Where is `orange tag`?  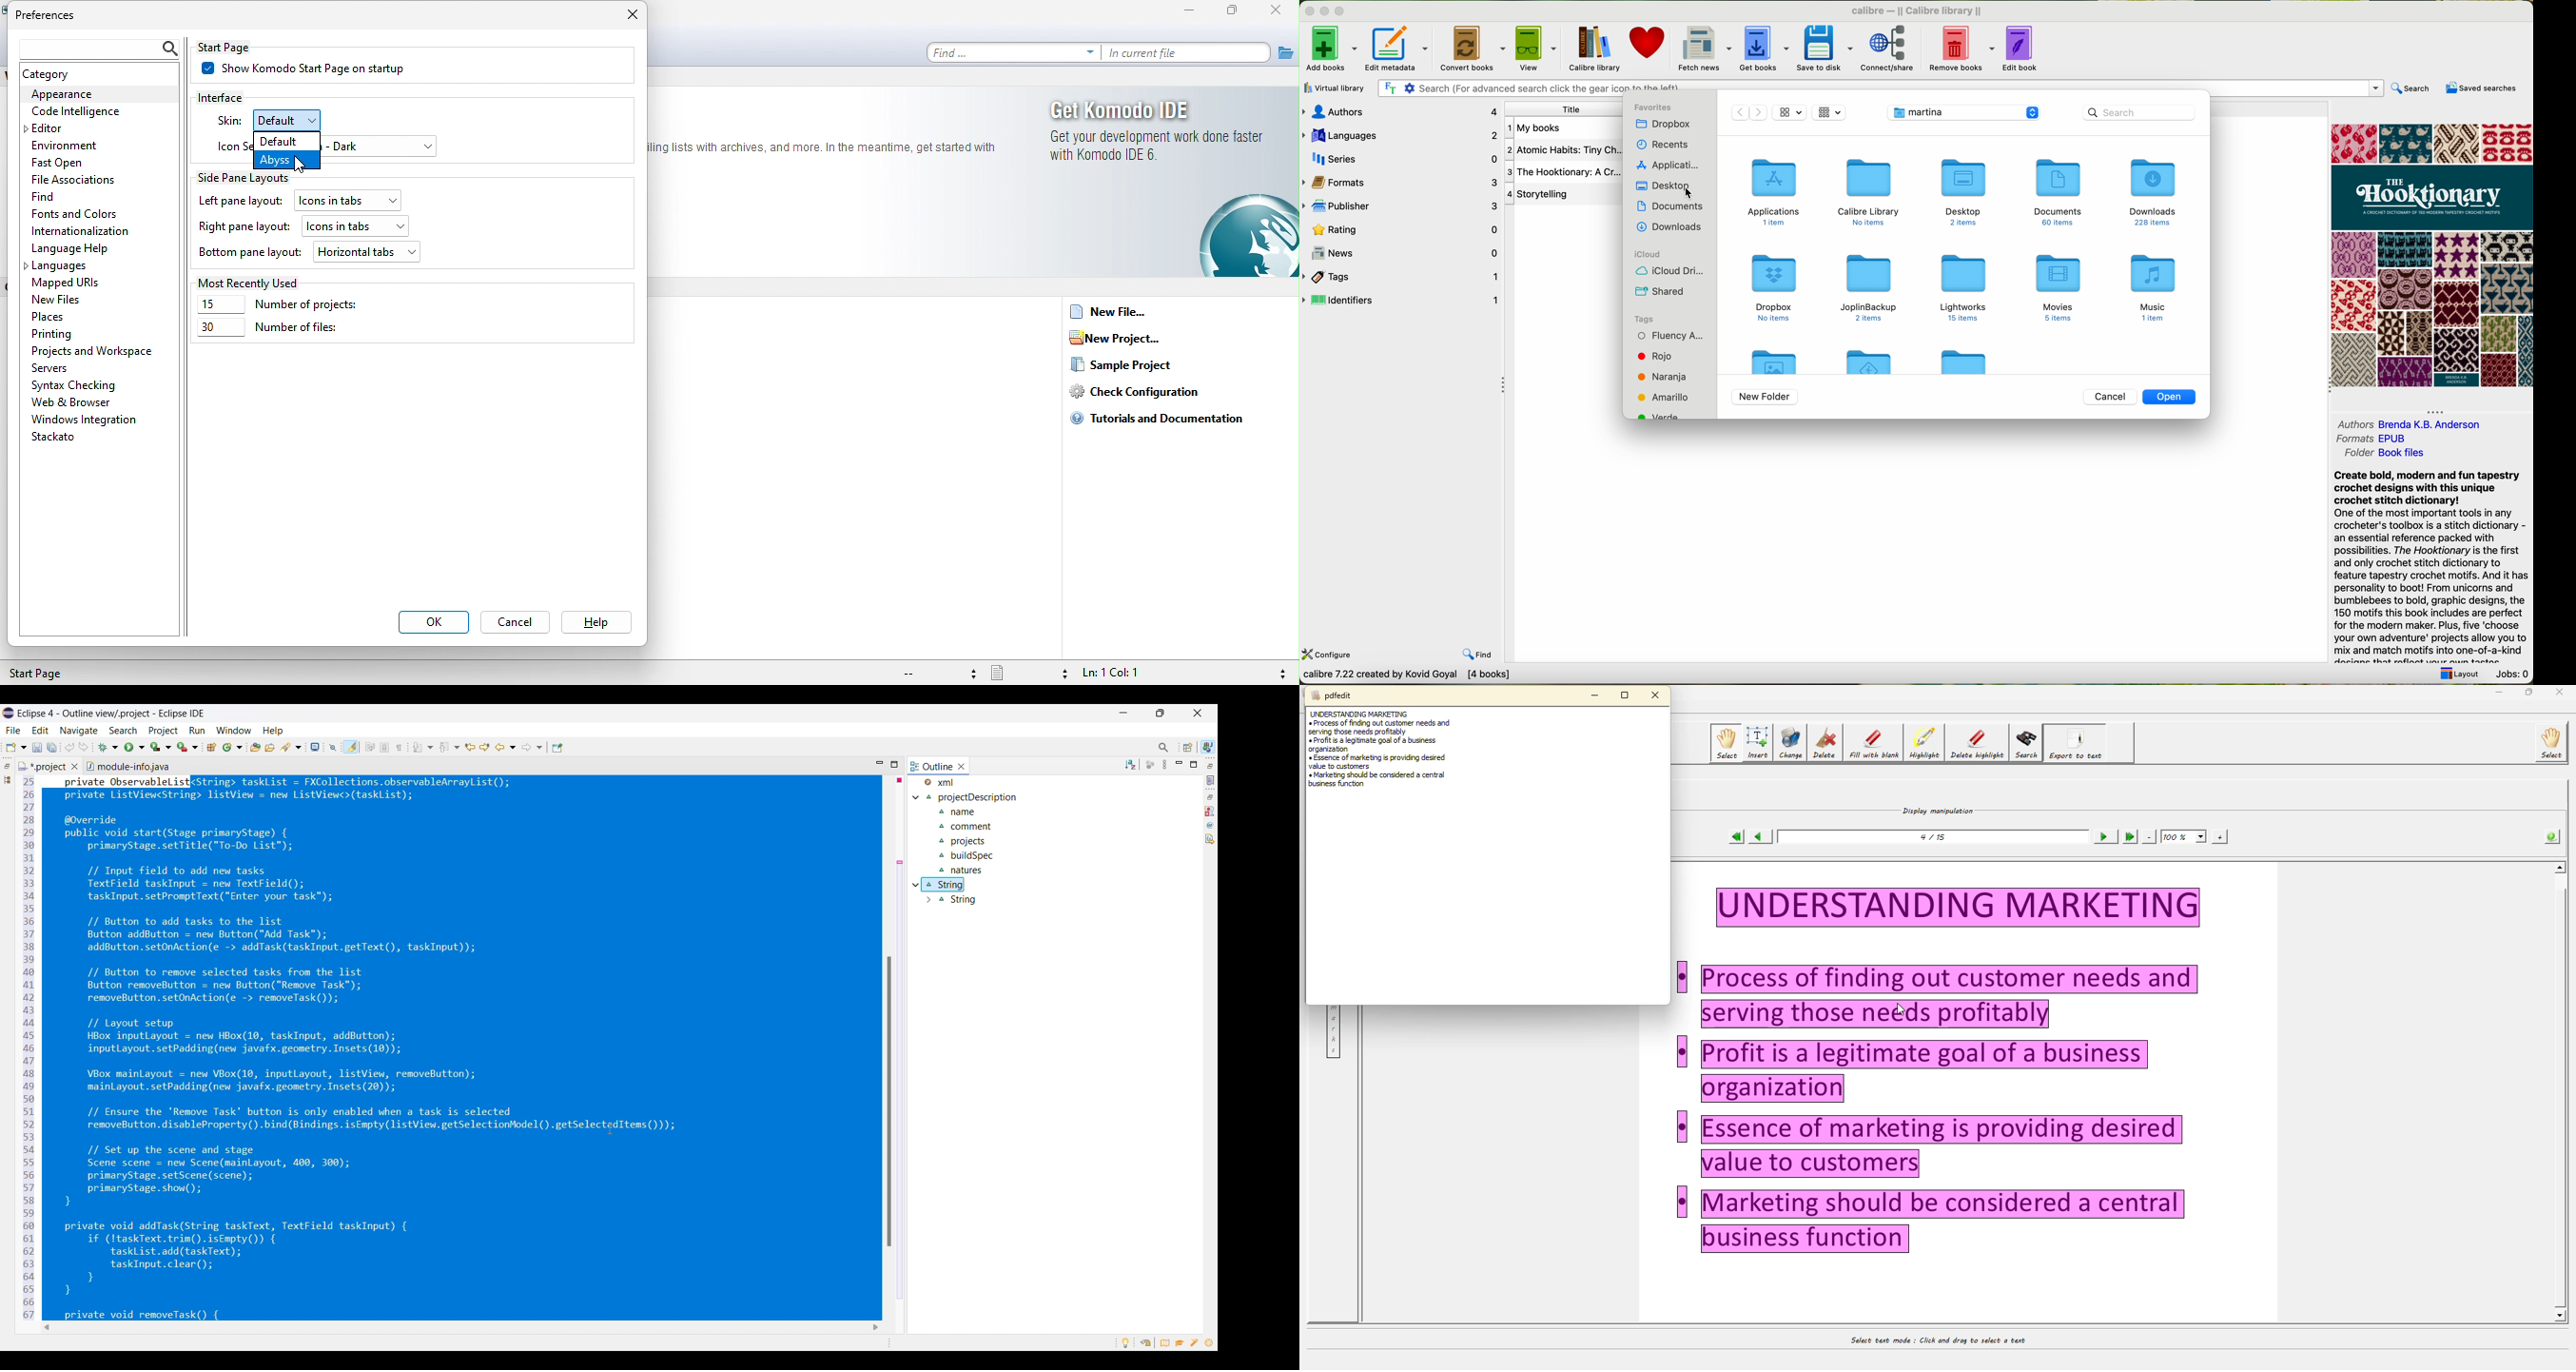 orange tag is located at coordinates (1662, 378).